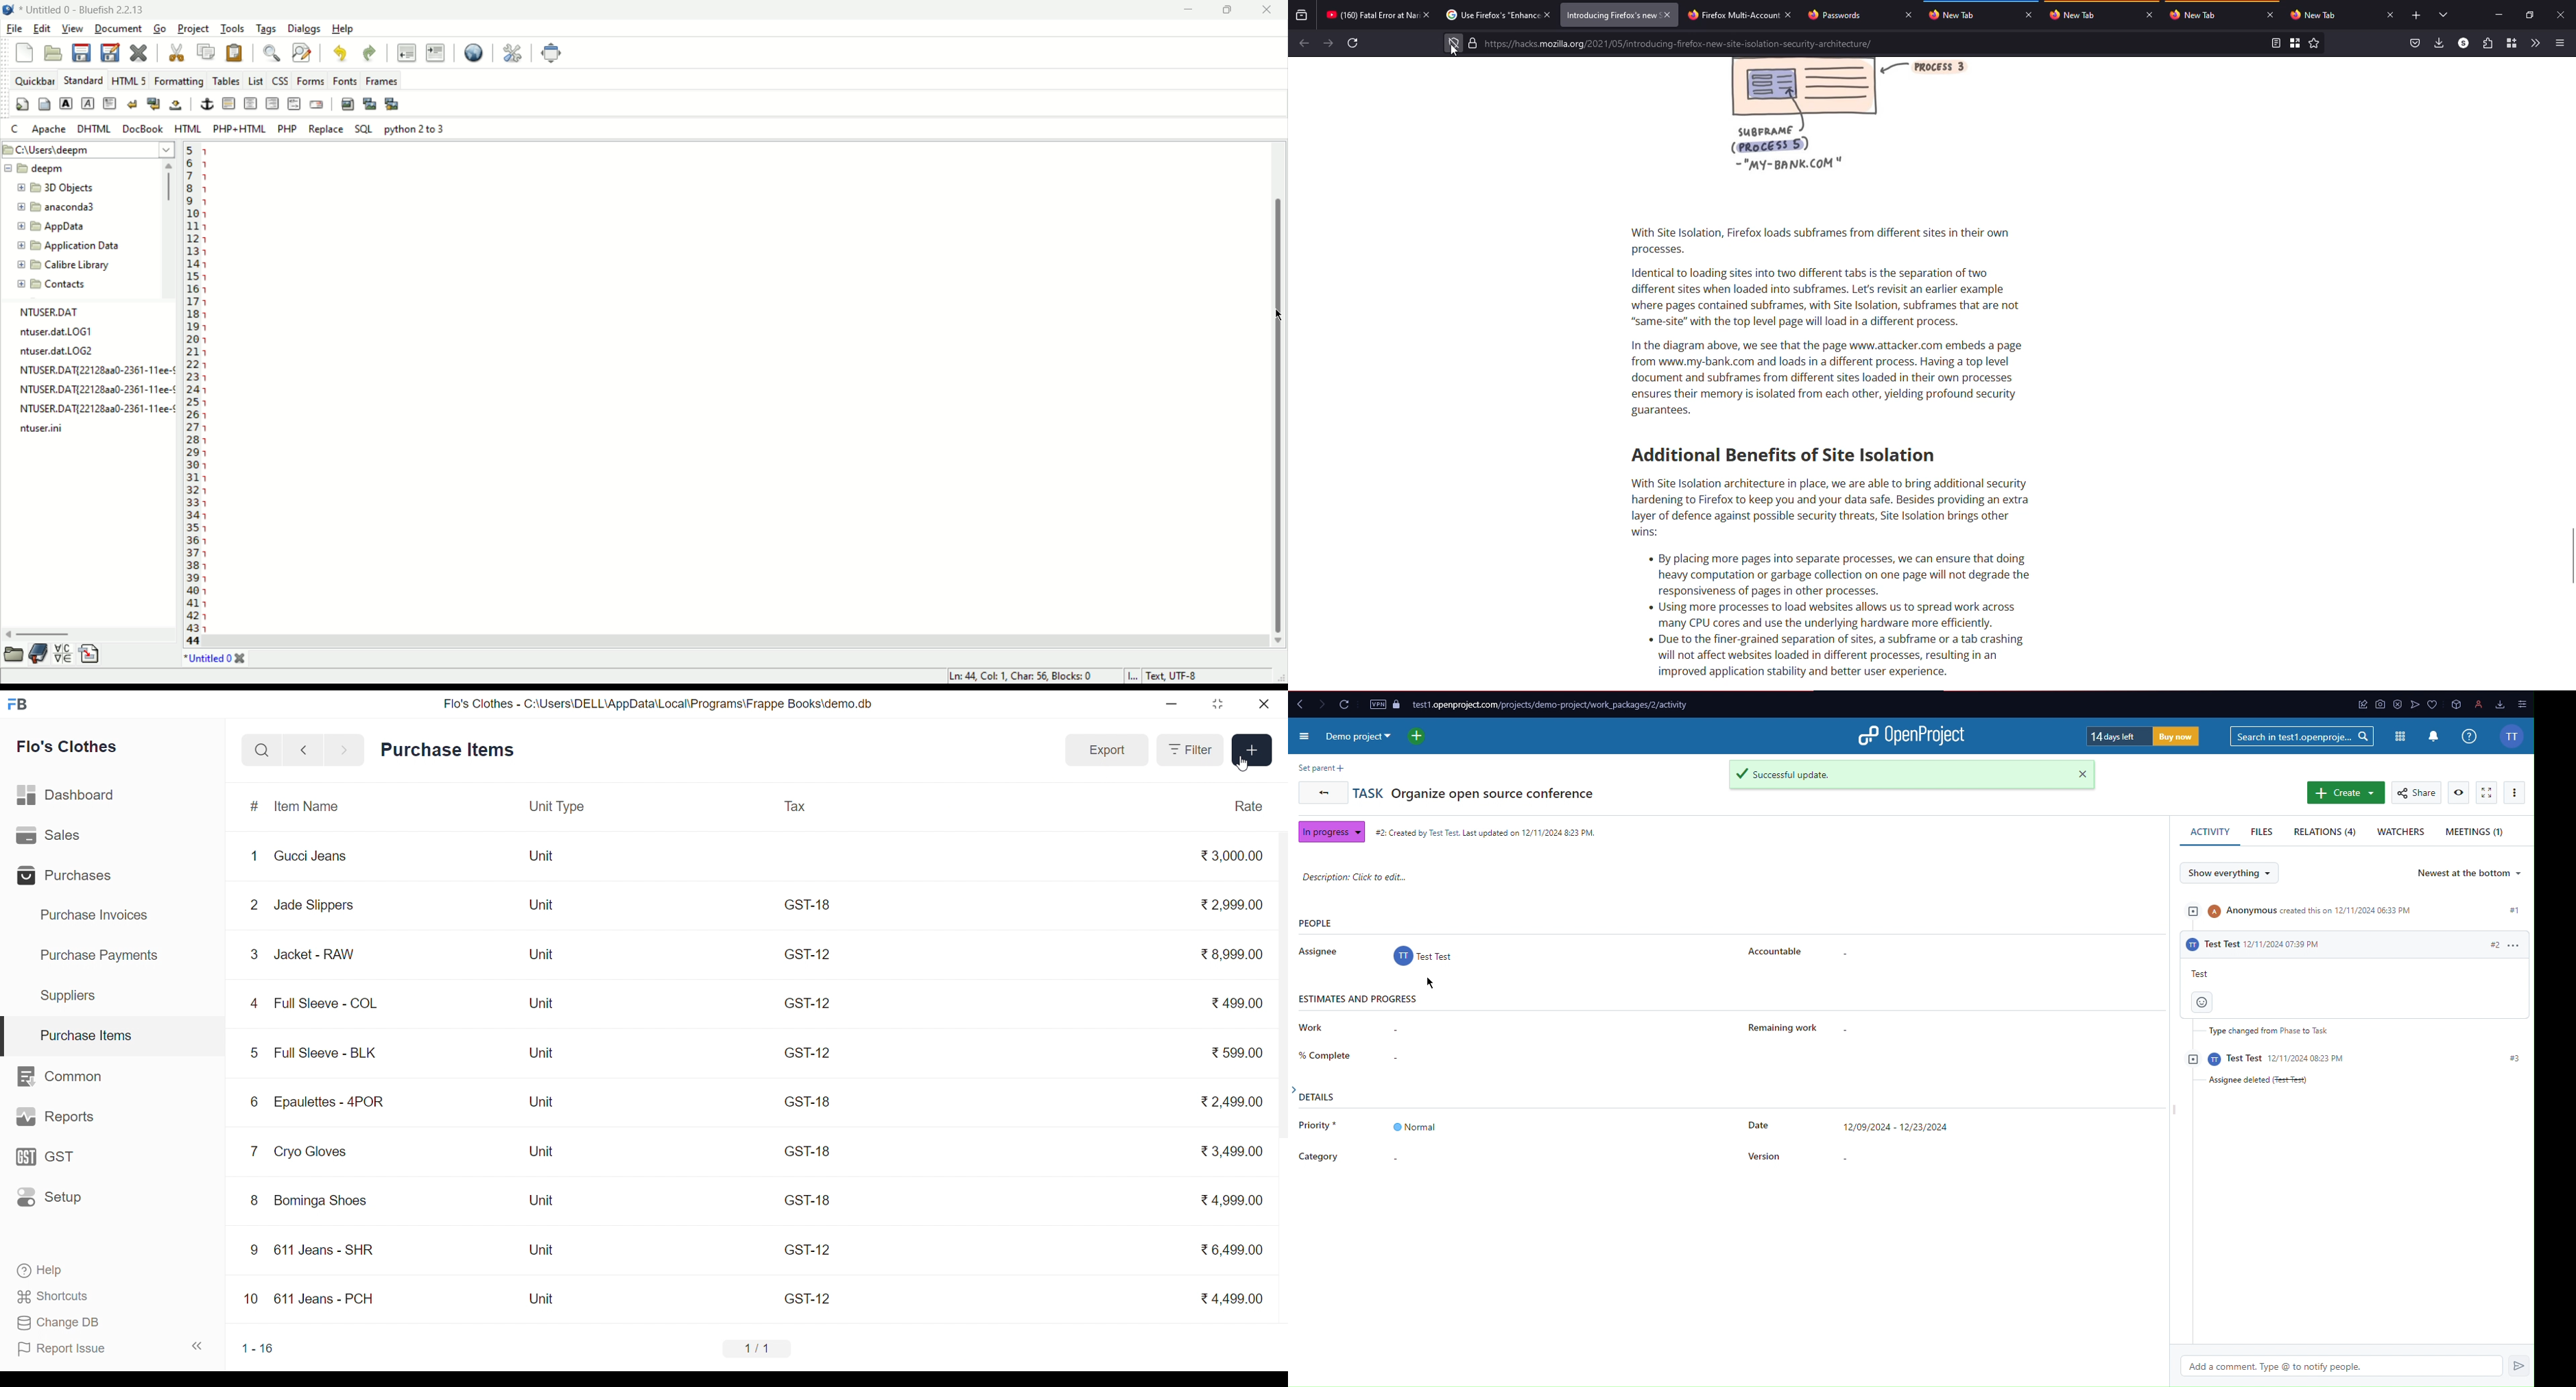  I want to click on add, so click(2416, 15).